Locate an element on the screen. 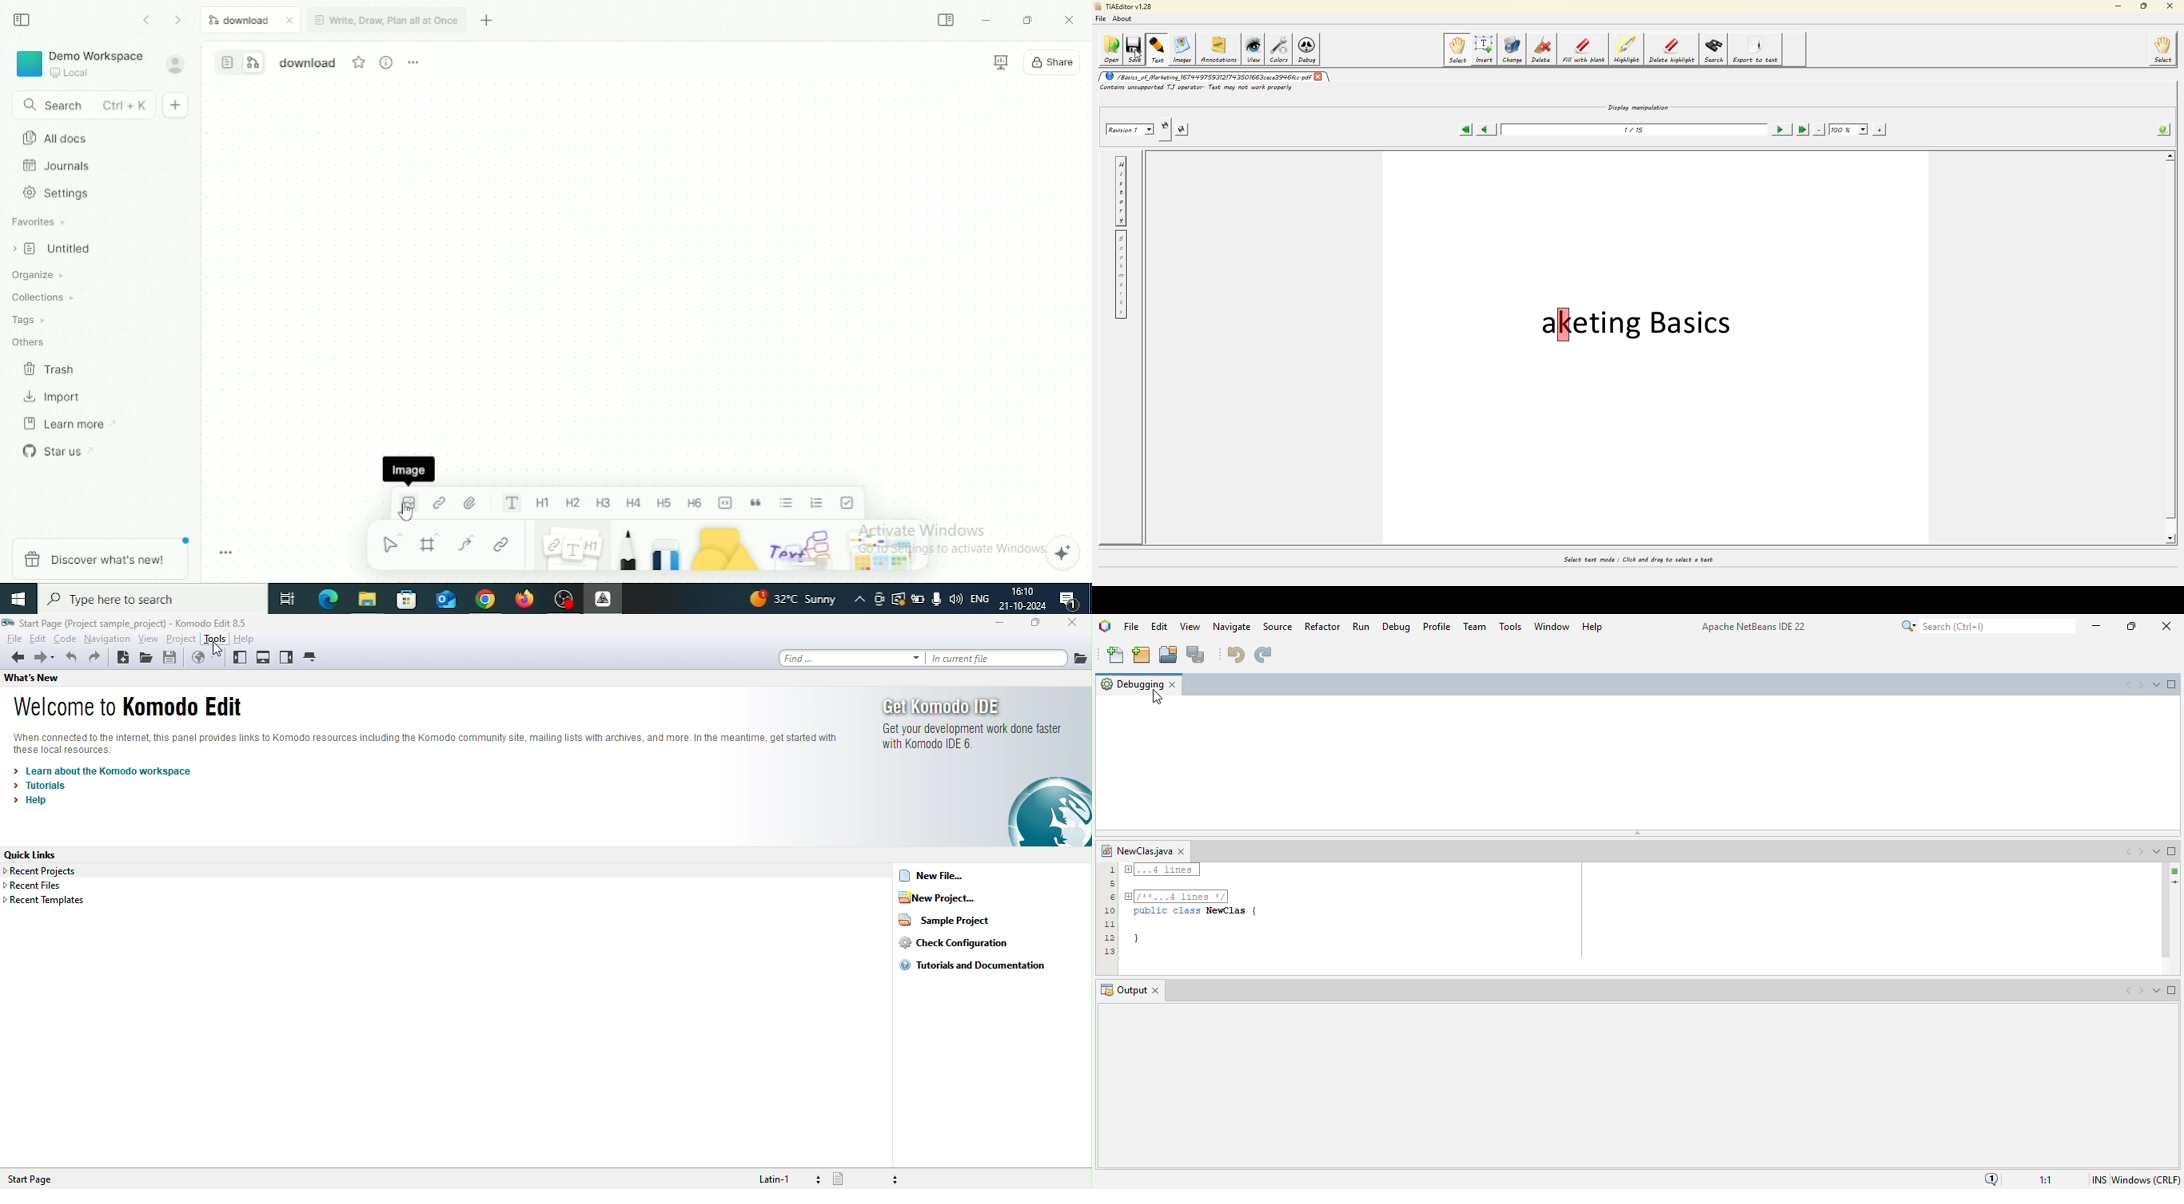 This screenshot has height=1204, width=2184. Heading 3 is located at coordinates (604, 503).